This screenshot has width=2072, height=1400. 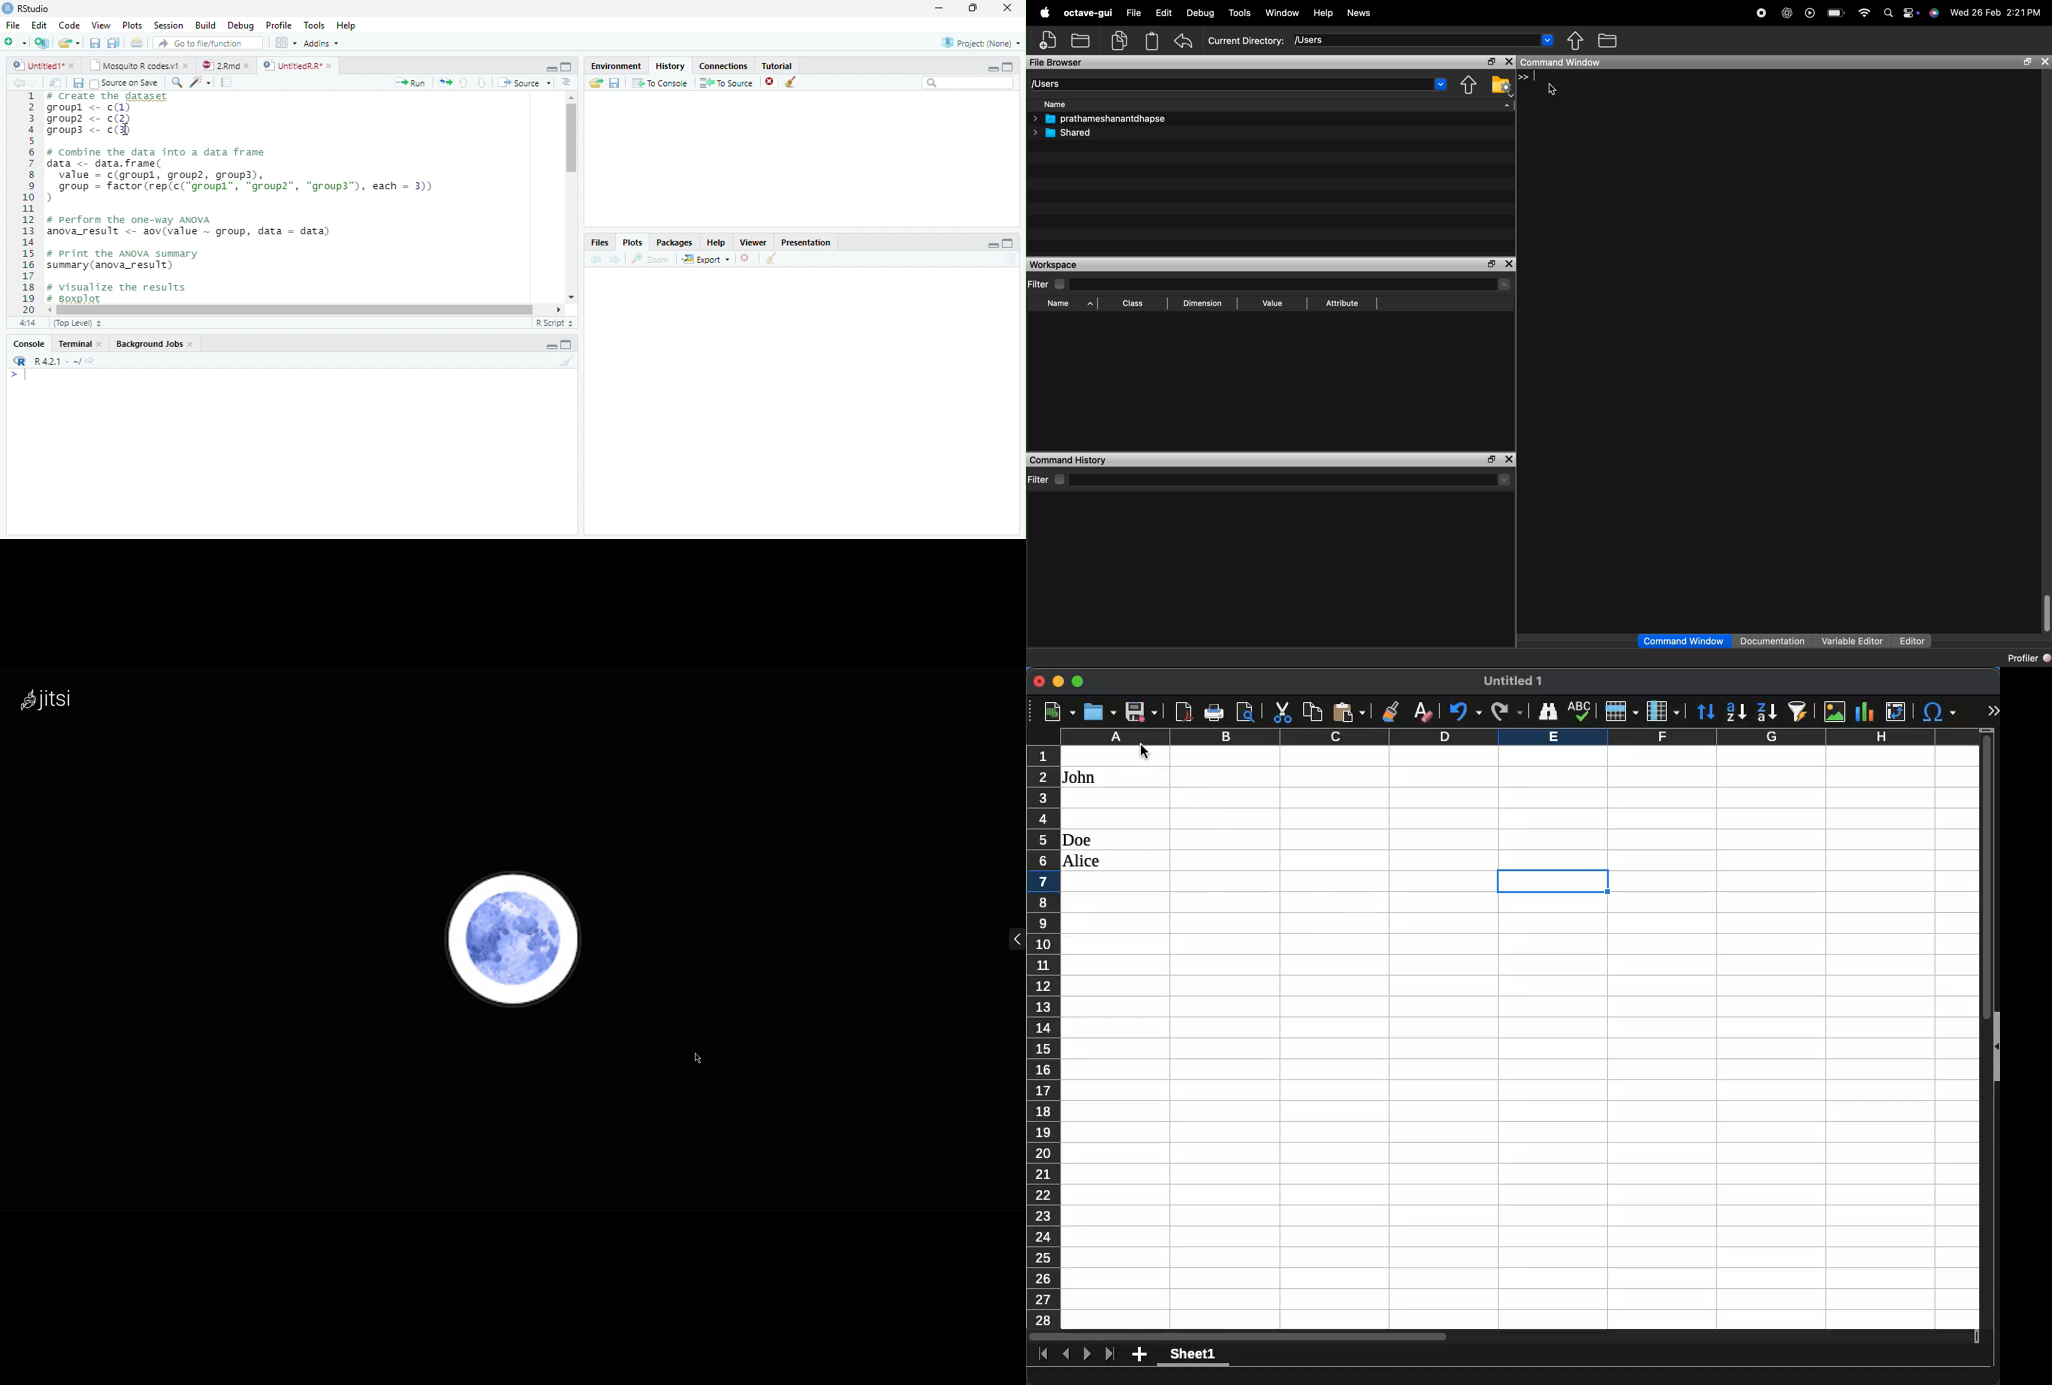 I want to click on Load Workspace, so click(x=596, y=83).